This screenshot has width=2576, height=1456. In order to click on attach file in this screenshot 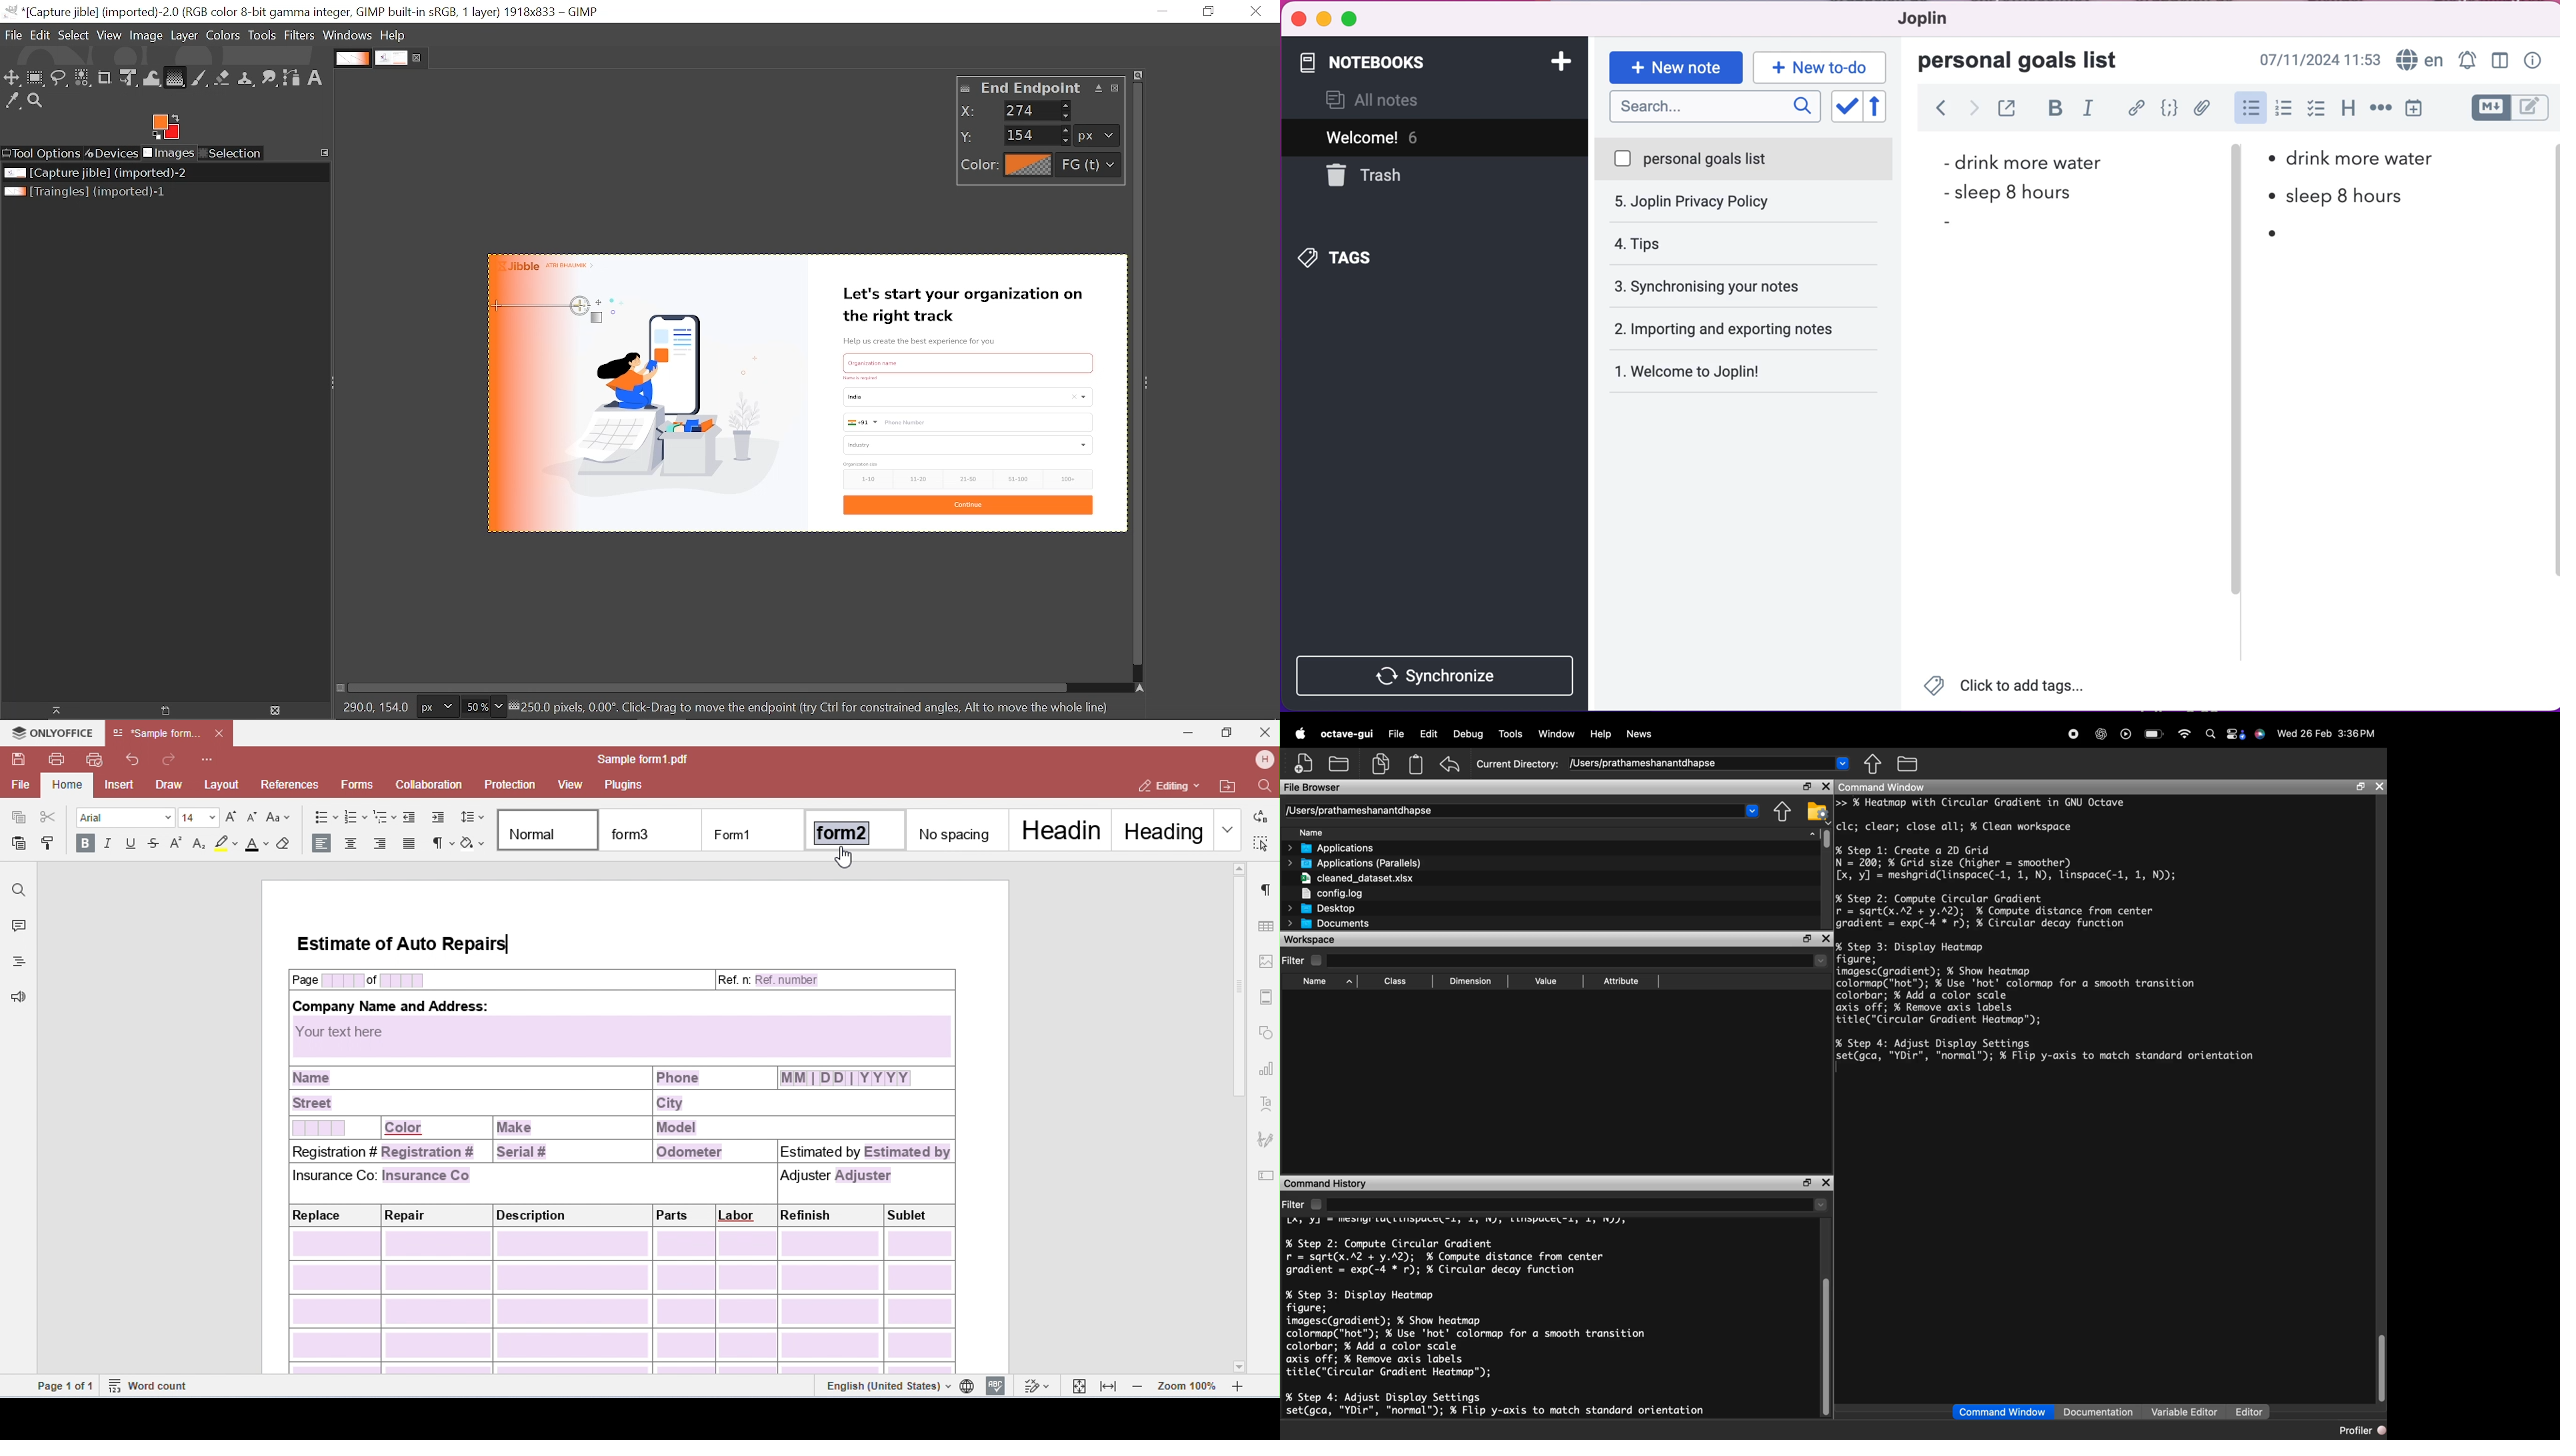, I will do `click(2200, 108)`.